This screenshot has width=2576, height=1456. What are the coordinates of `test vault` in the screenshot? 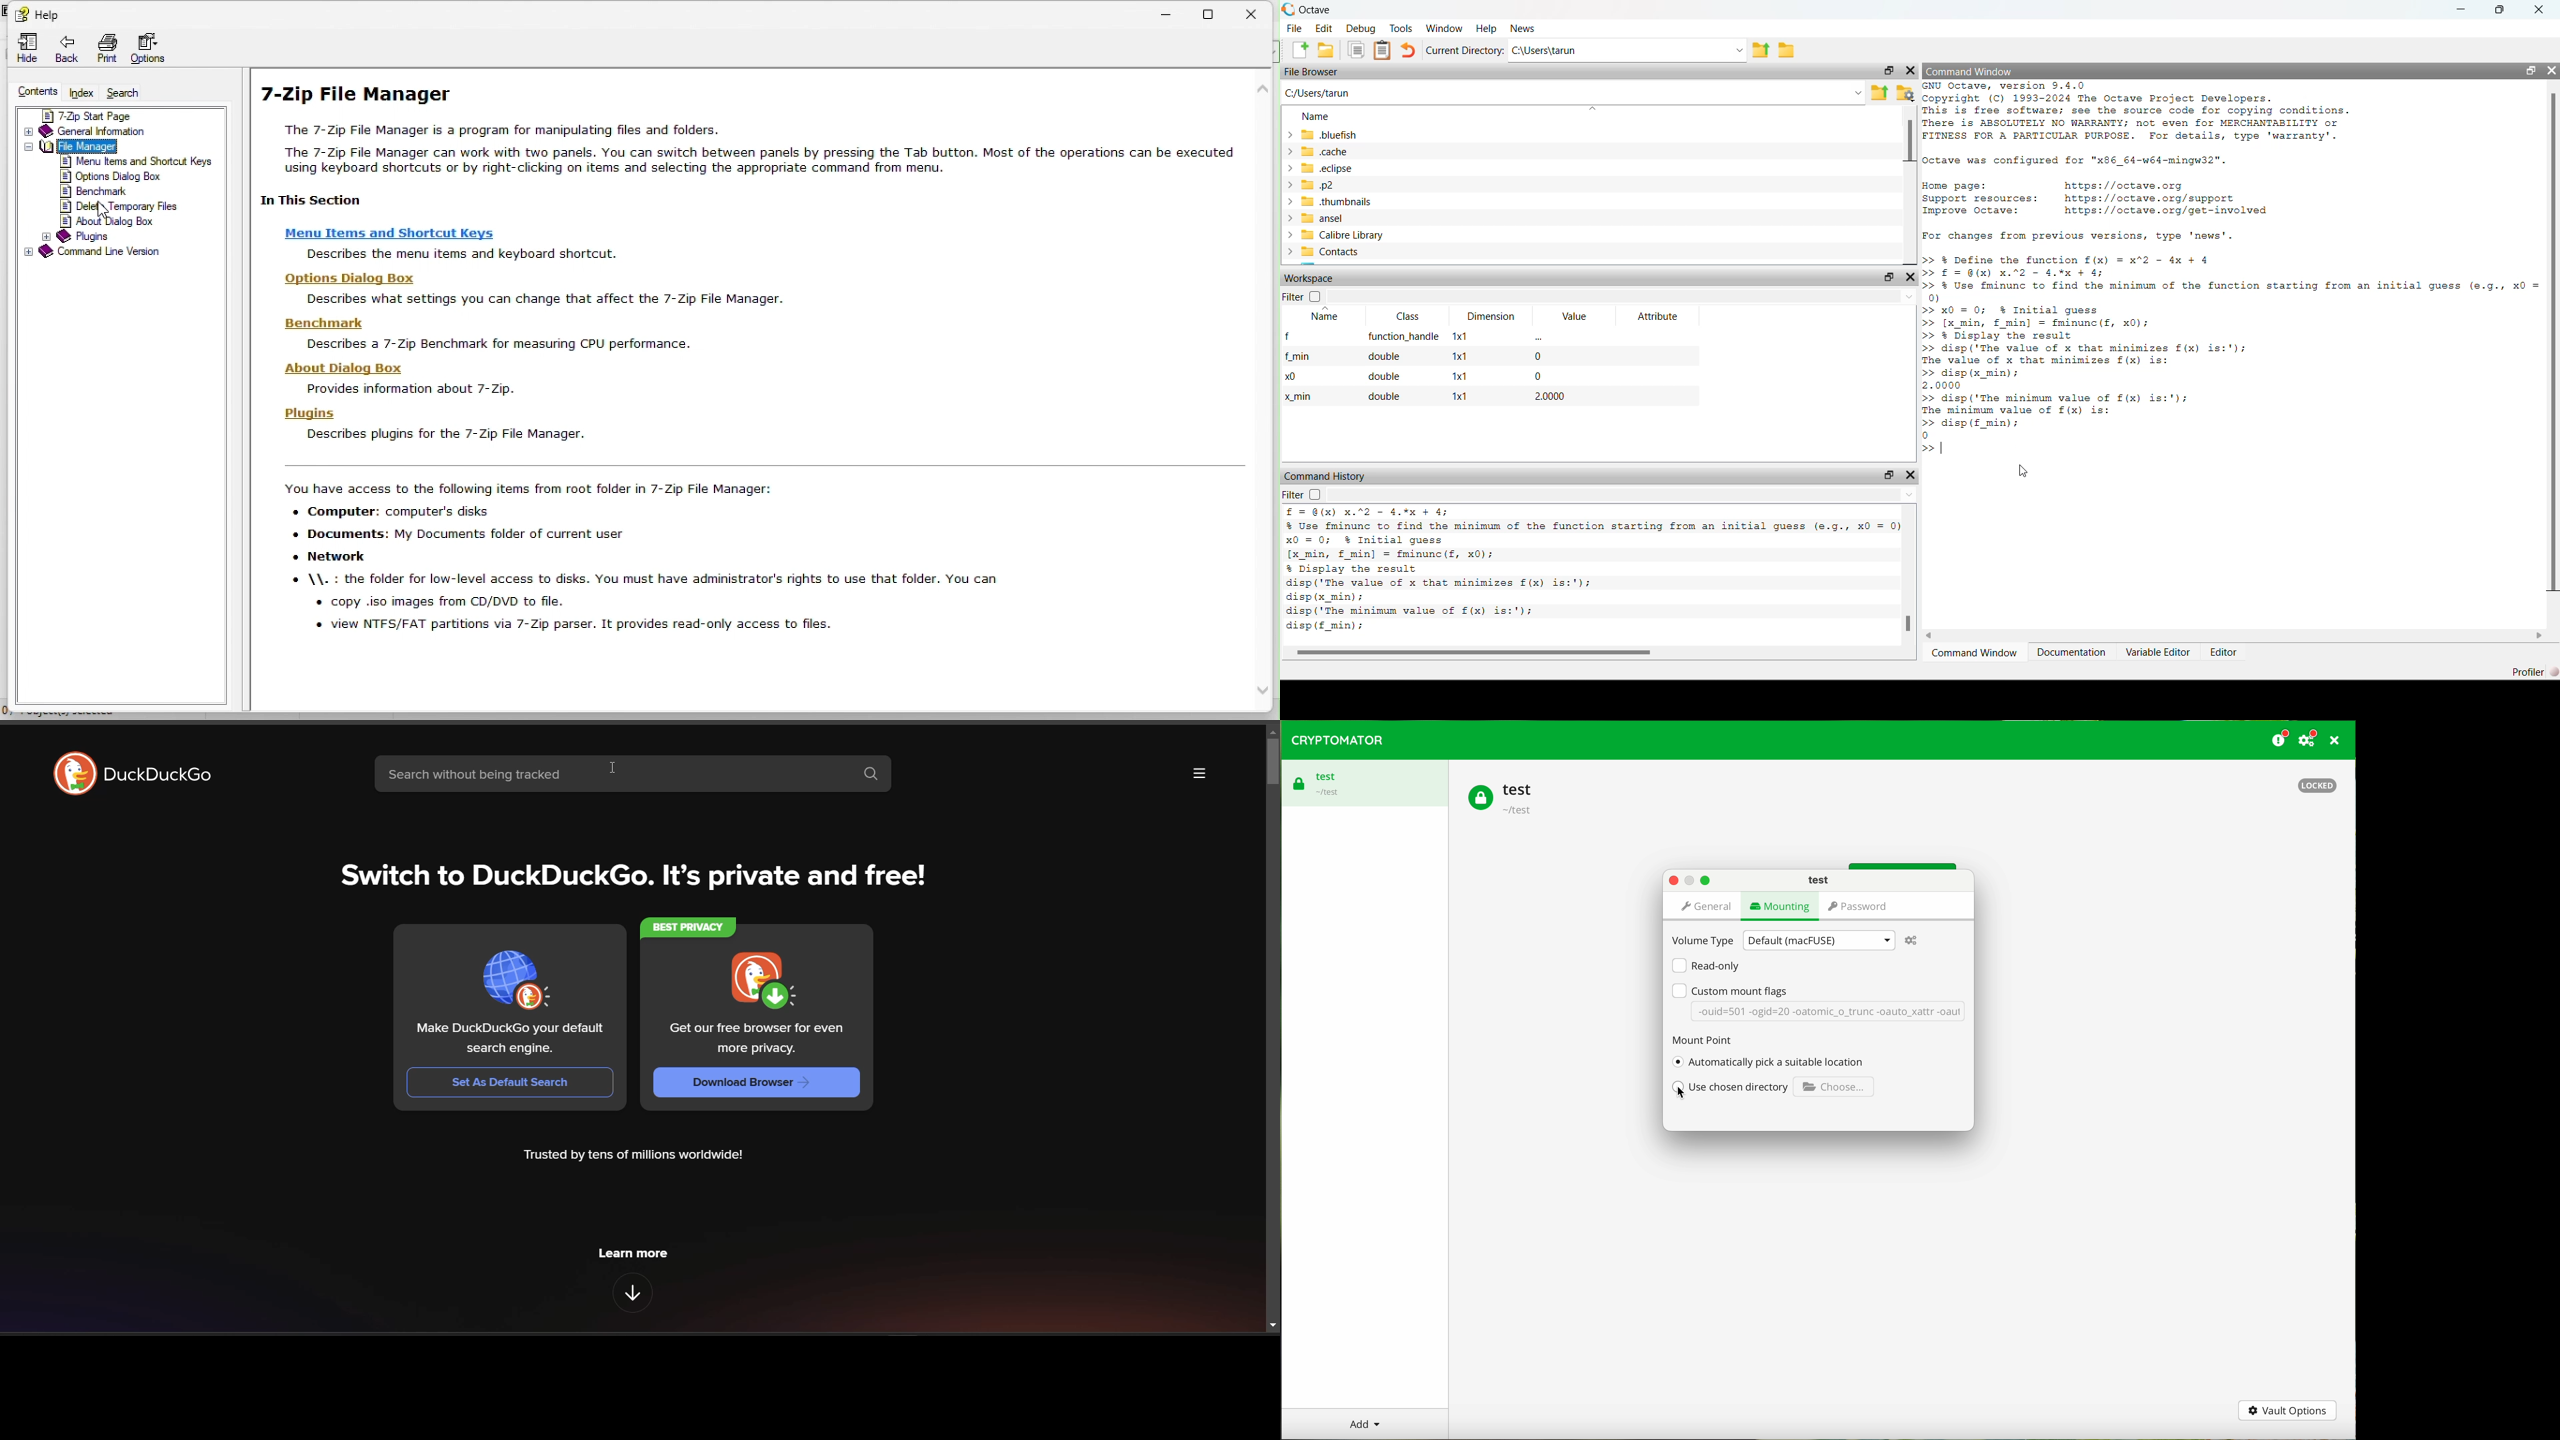 It's located at (1501, 800).